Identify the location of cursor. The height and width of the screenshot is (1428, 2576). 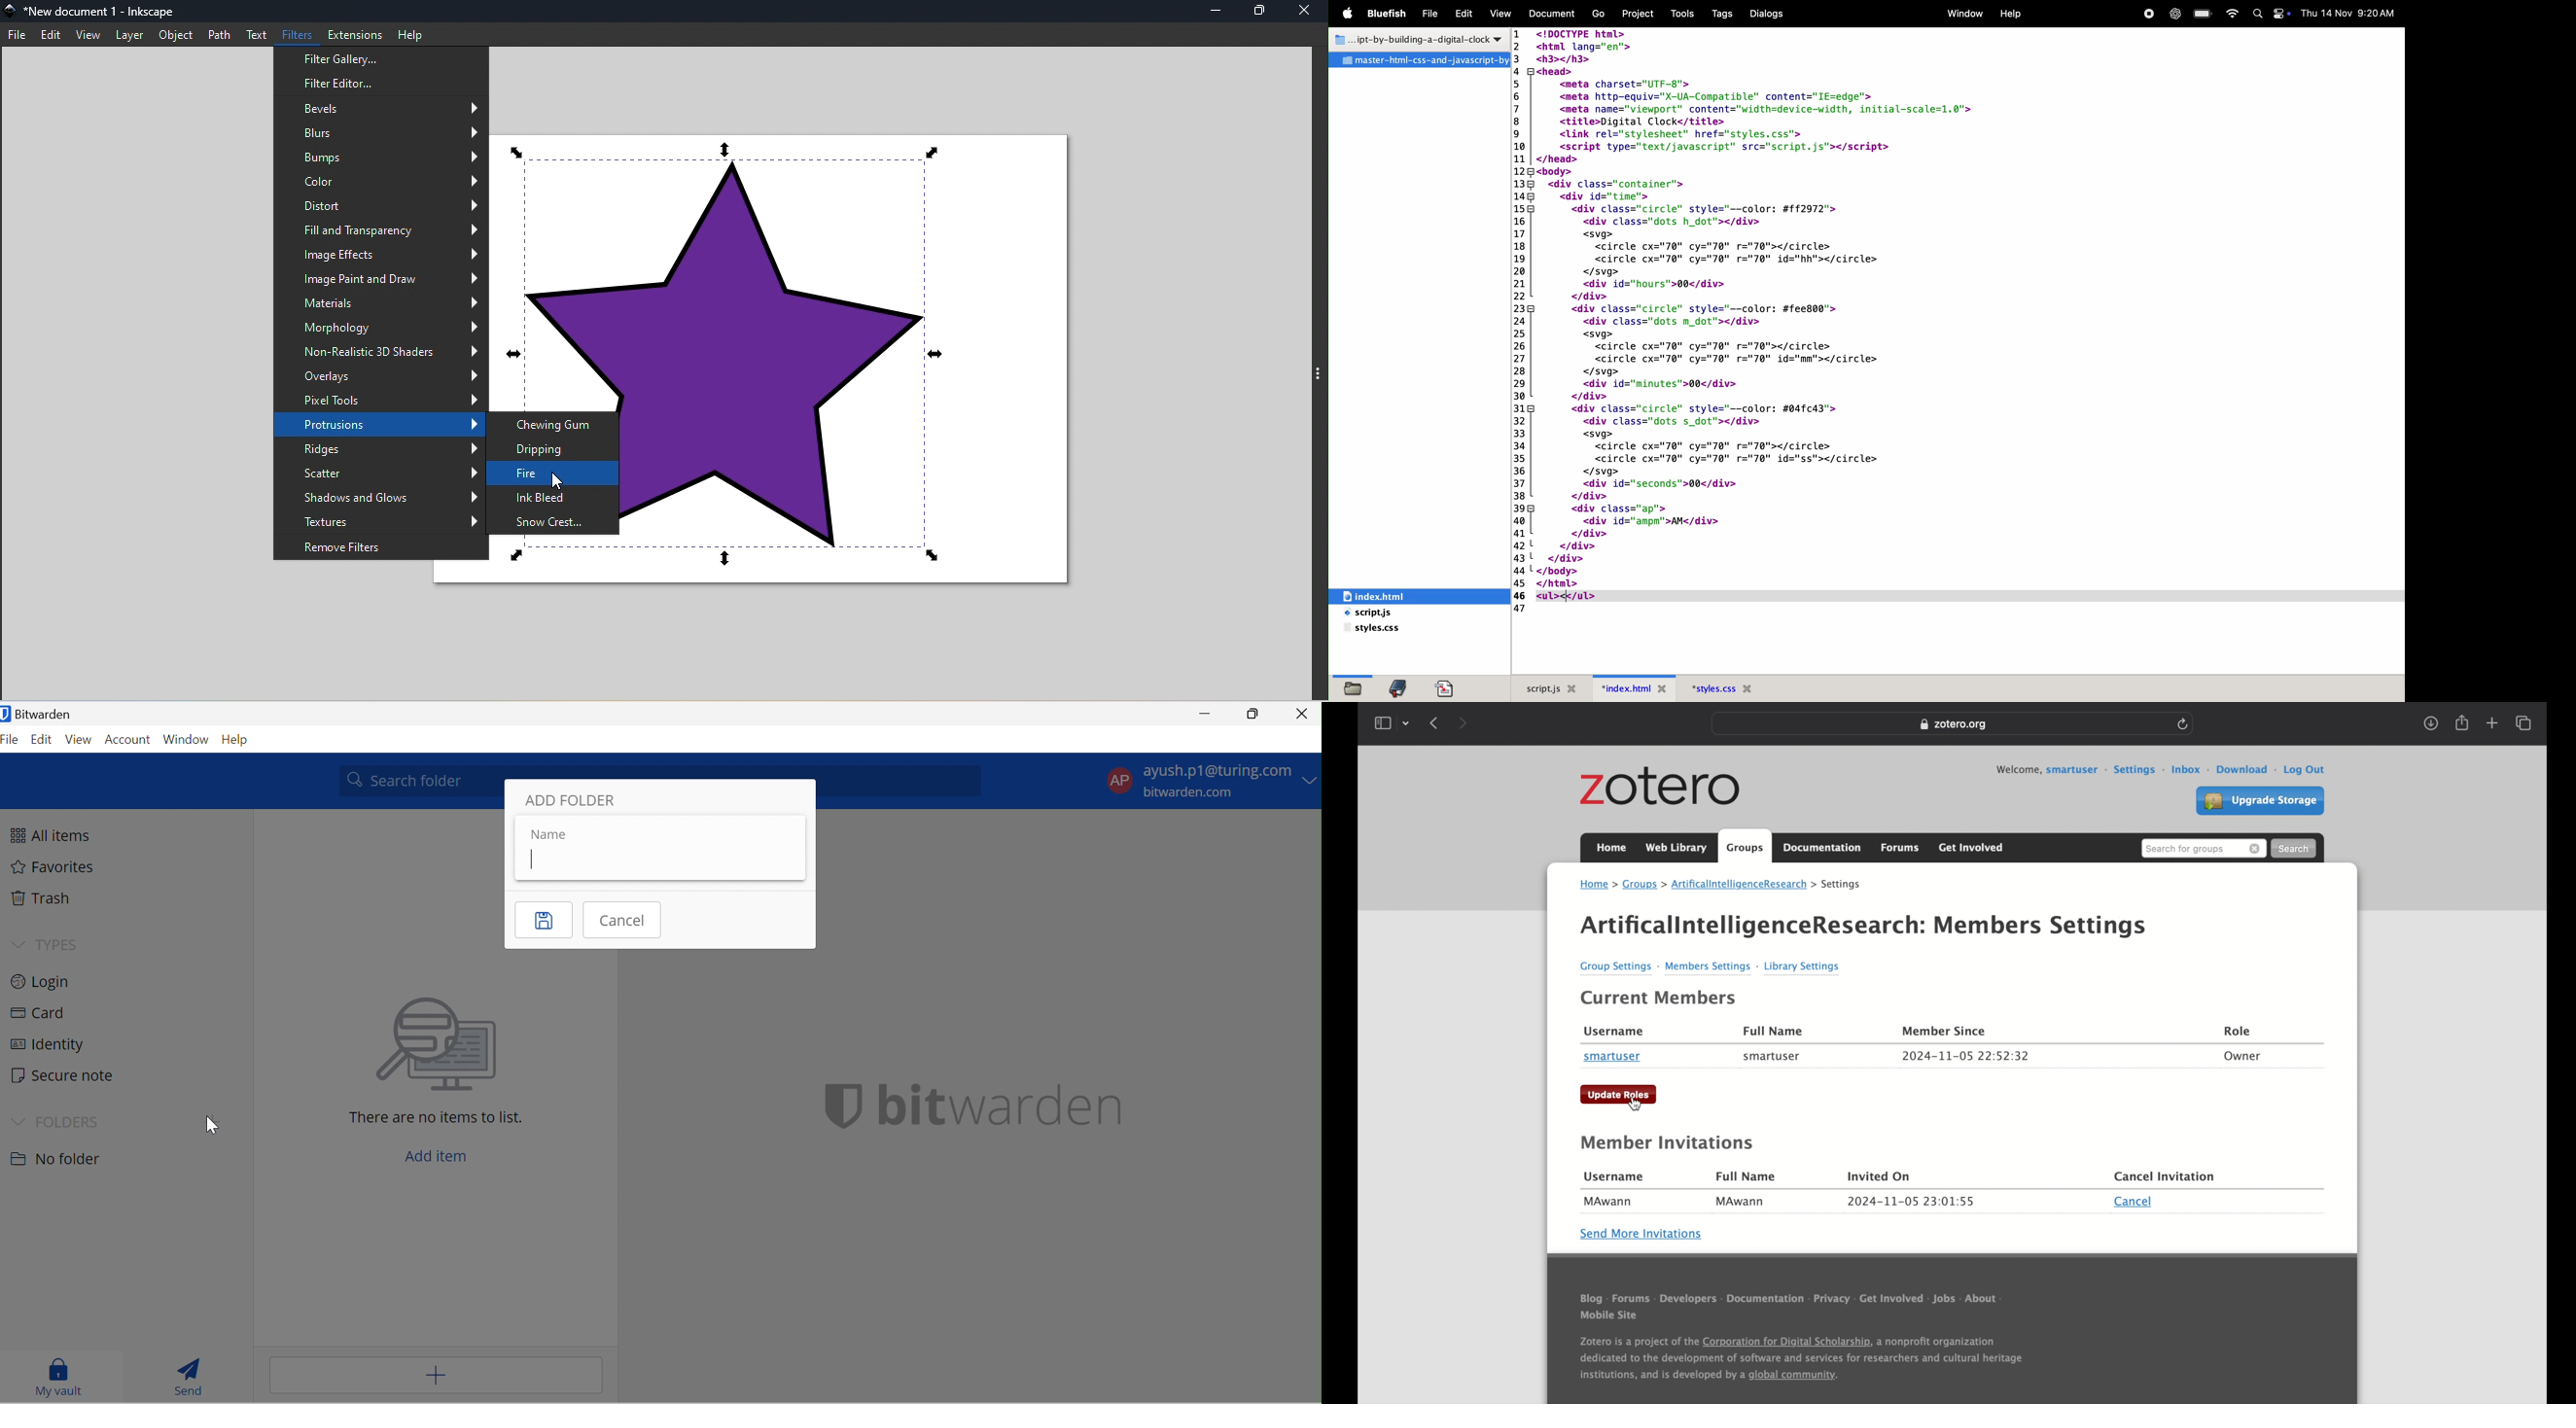
(561, 484).